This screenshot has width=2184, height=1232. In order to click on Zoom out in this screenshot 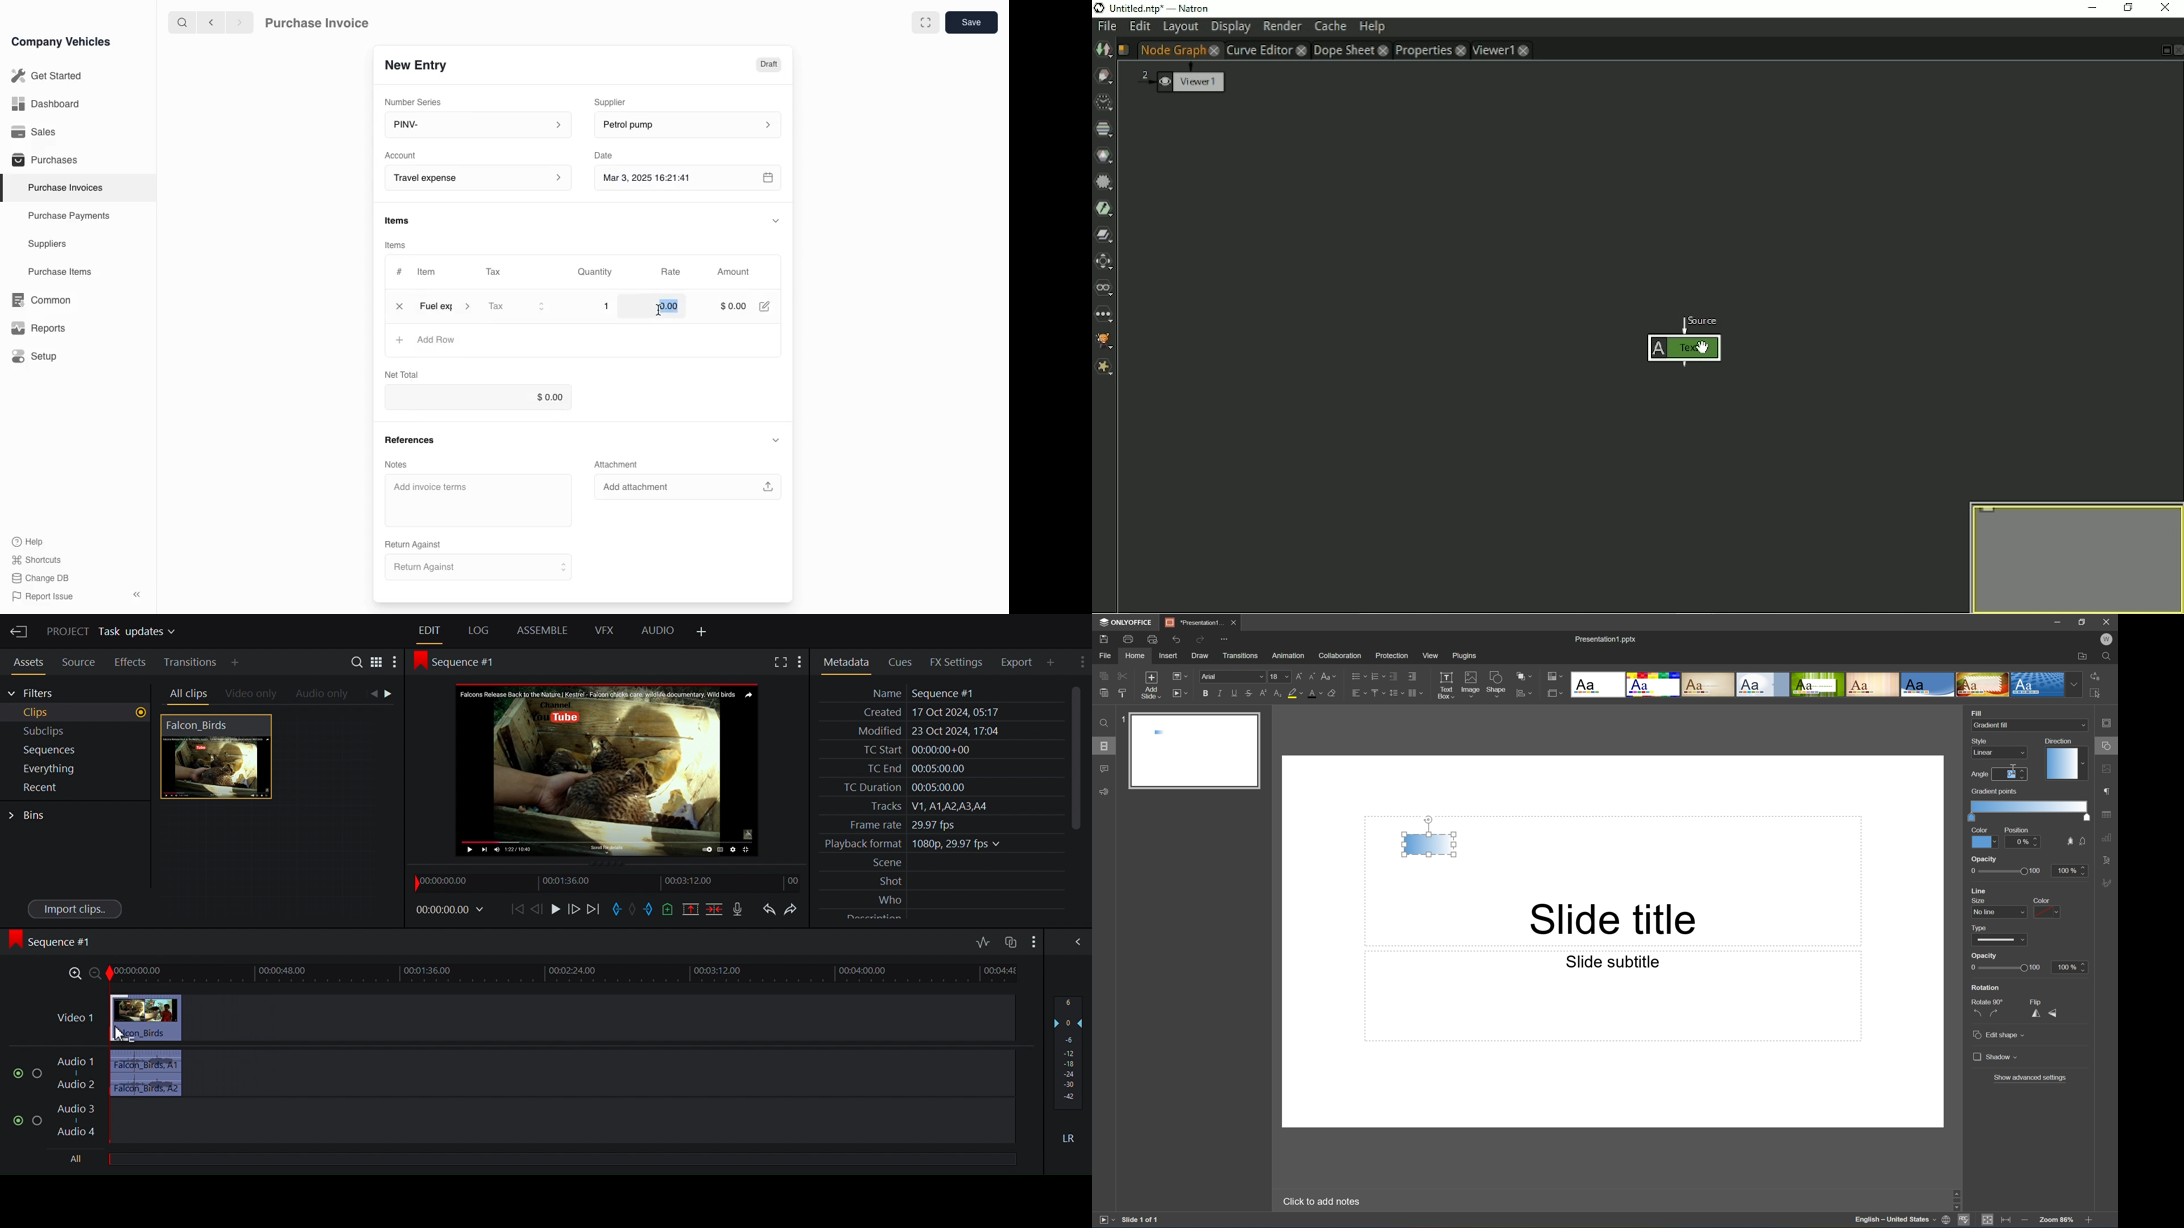, I will do `click(2024, 1220)`.